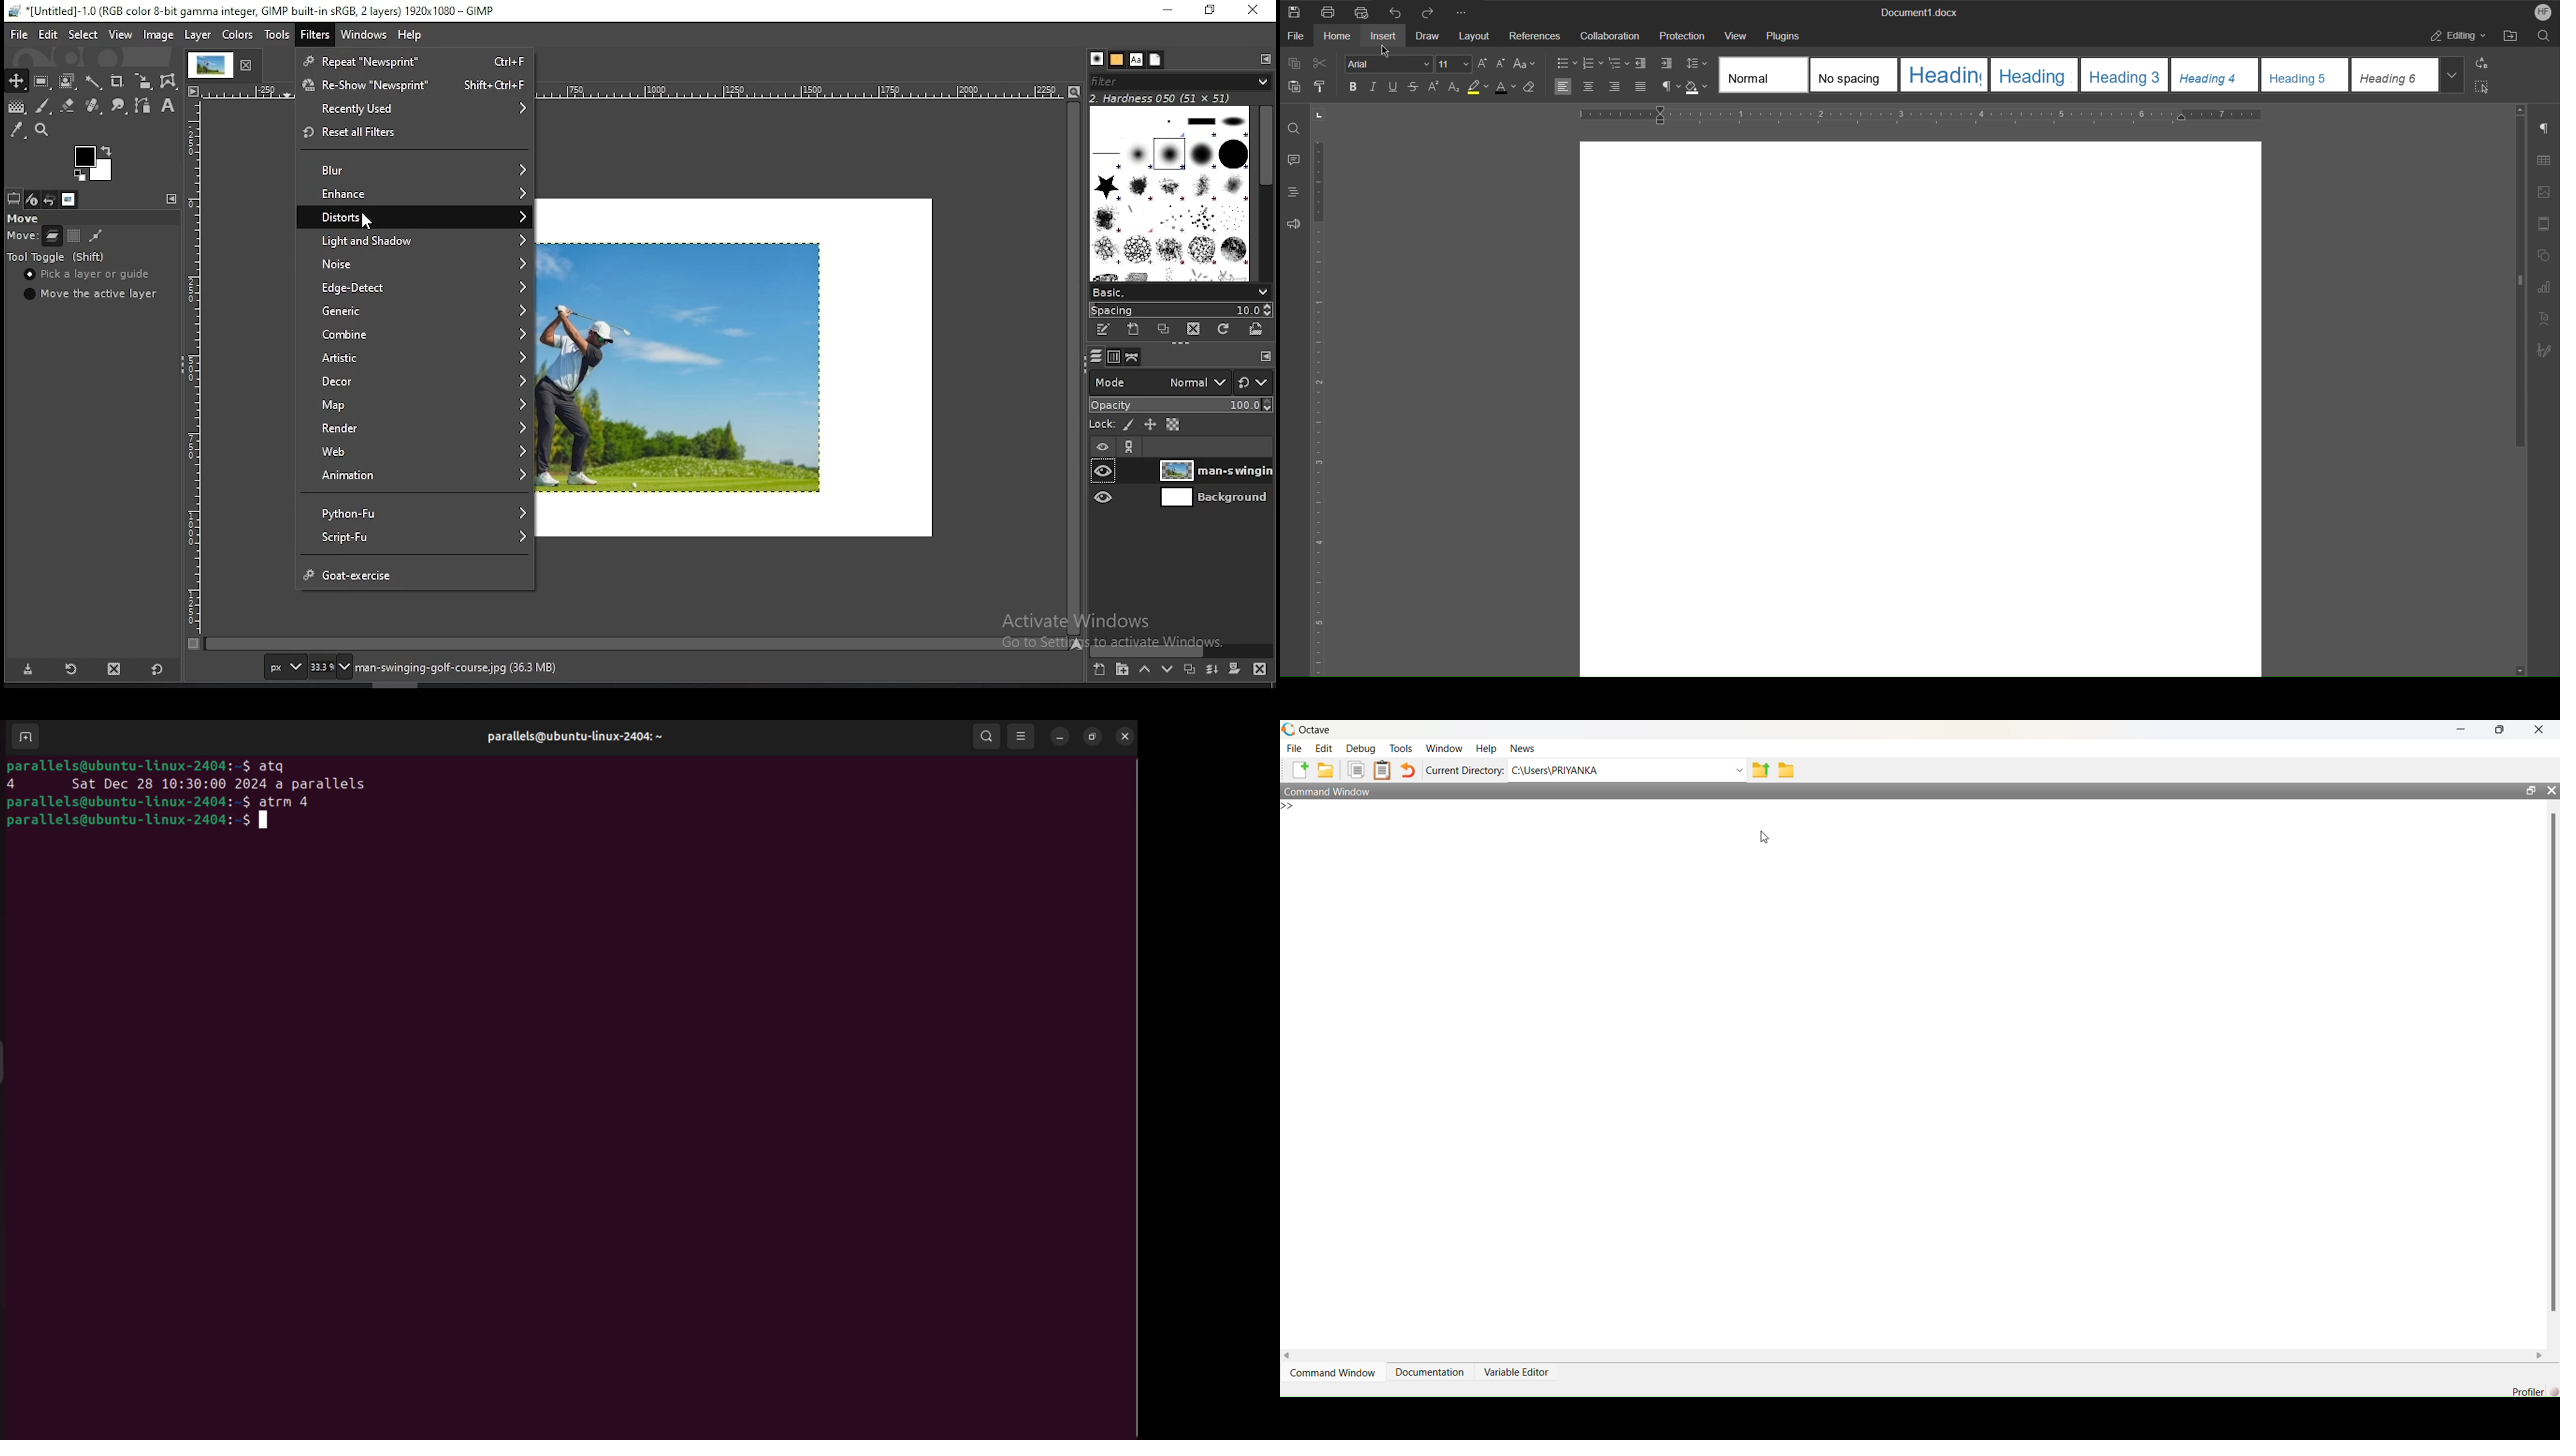  What do you see at coordinates (1738, 34) in the screenshot?
I see `View` at bounding box center [1738, 34].